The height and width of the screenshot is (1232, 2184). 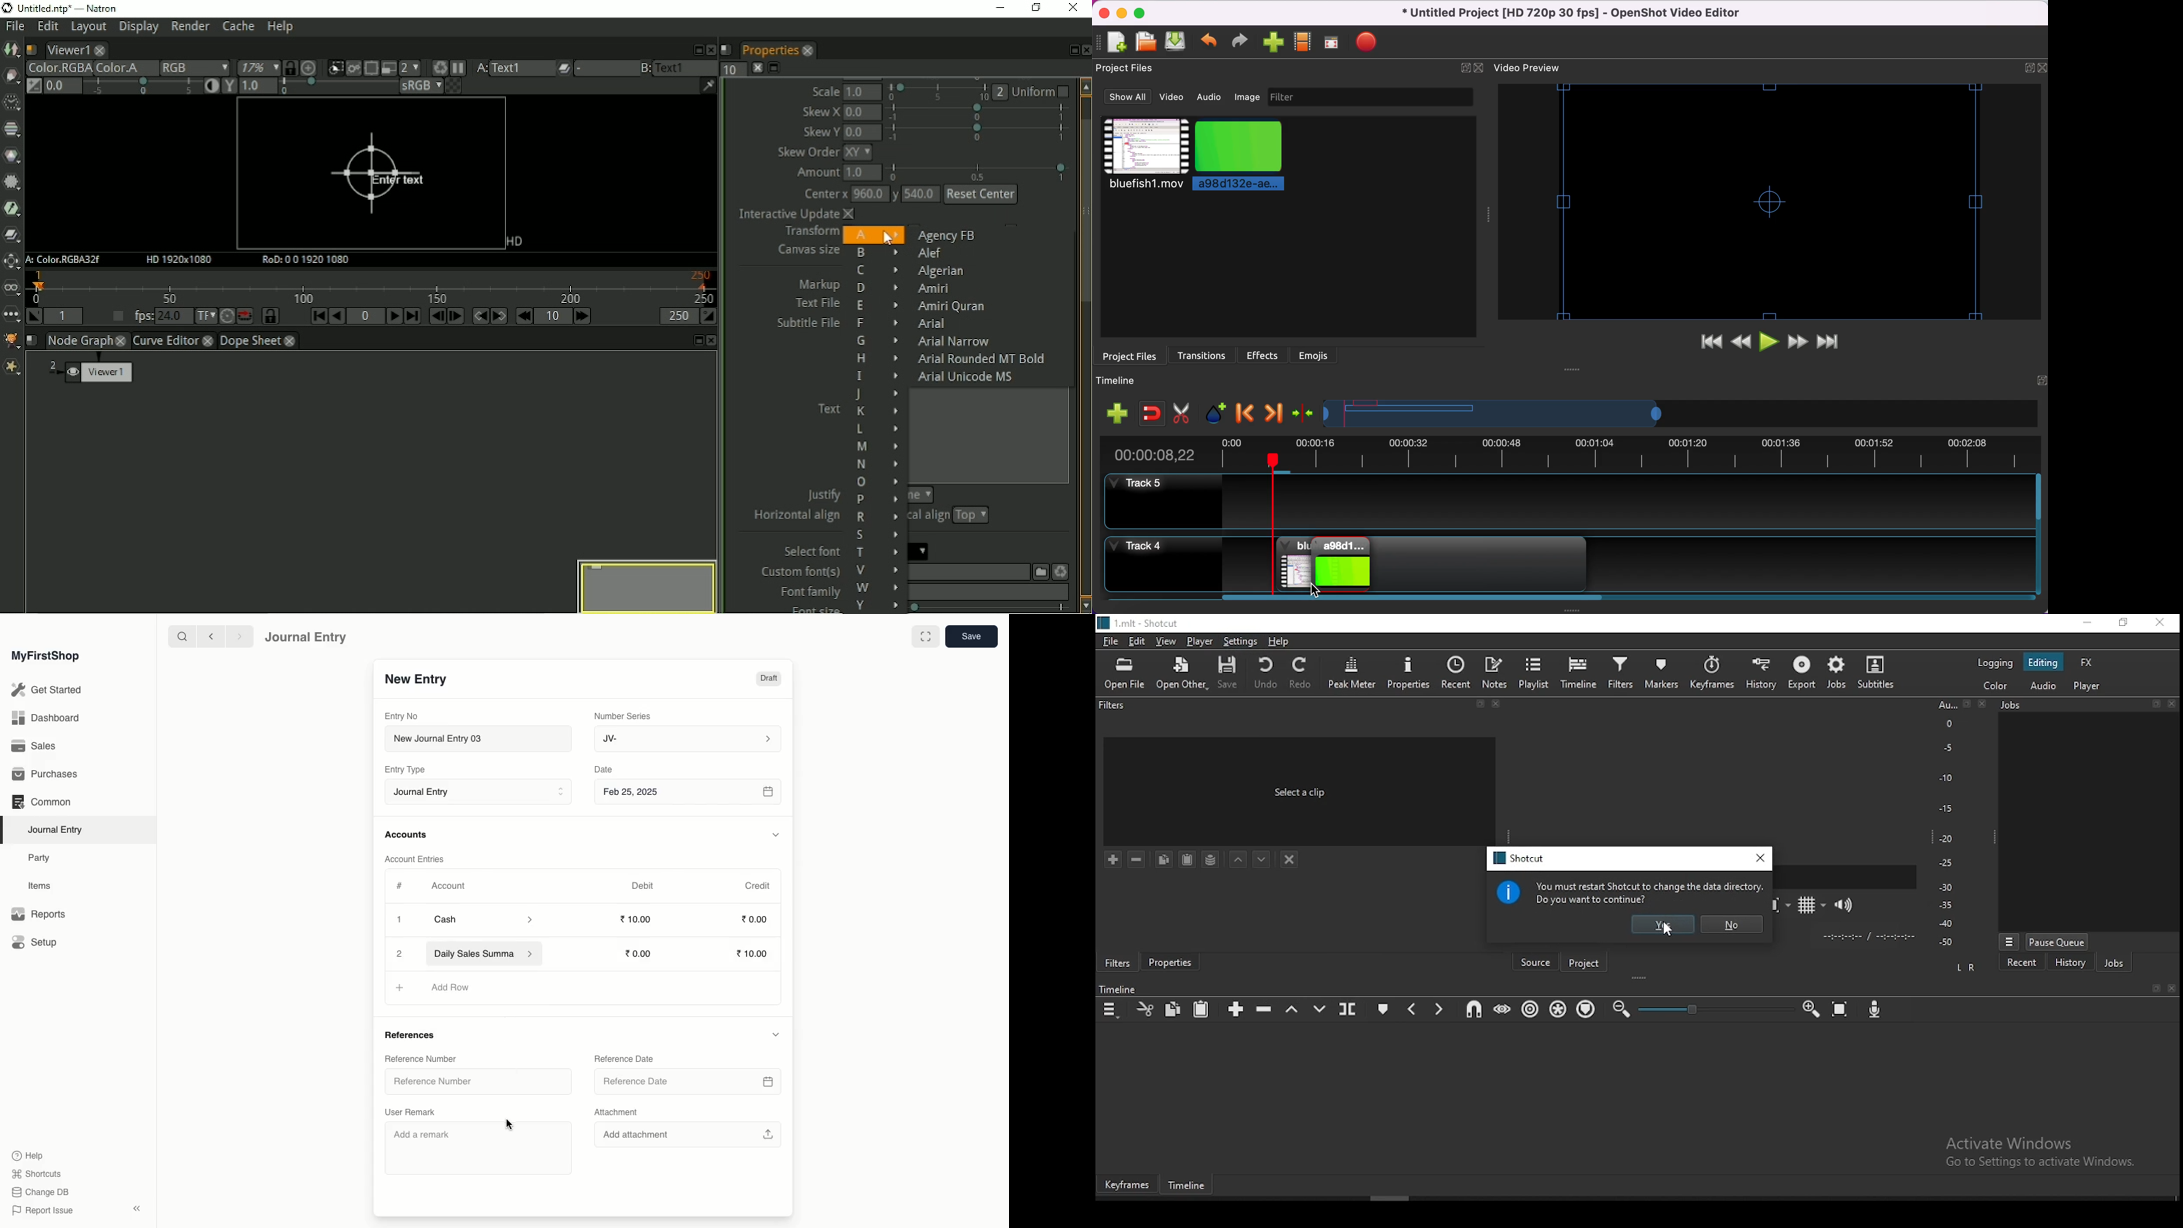 I want to click on Account, so click(x=448, y=886).